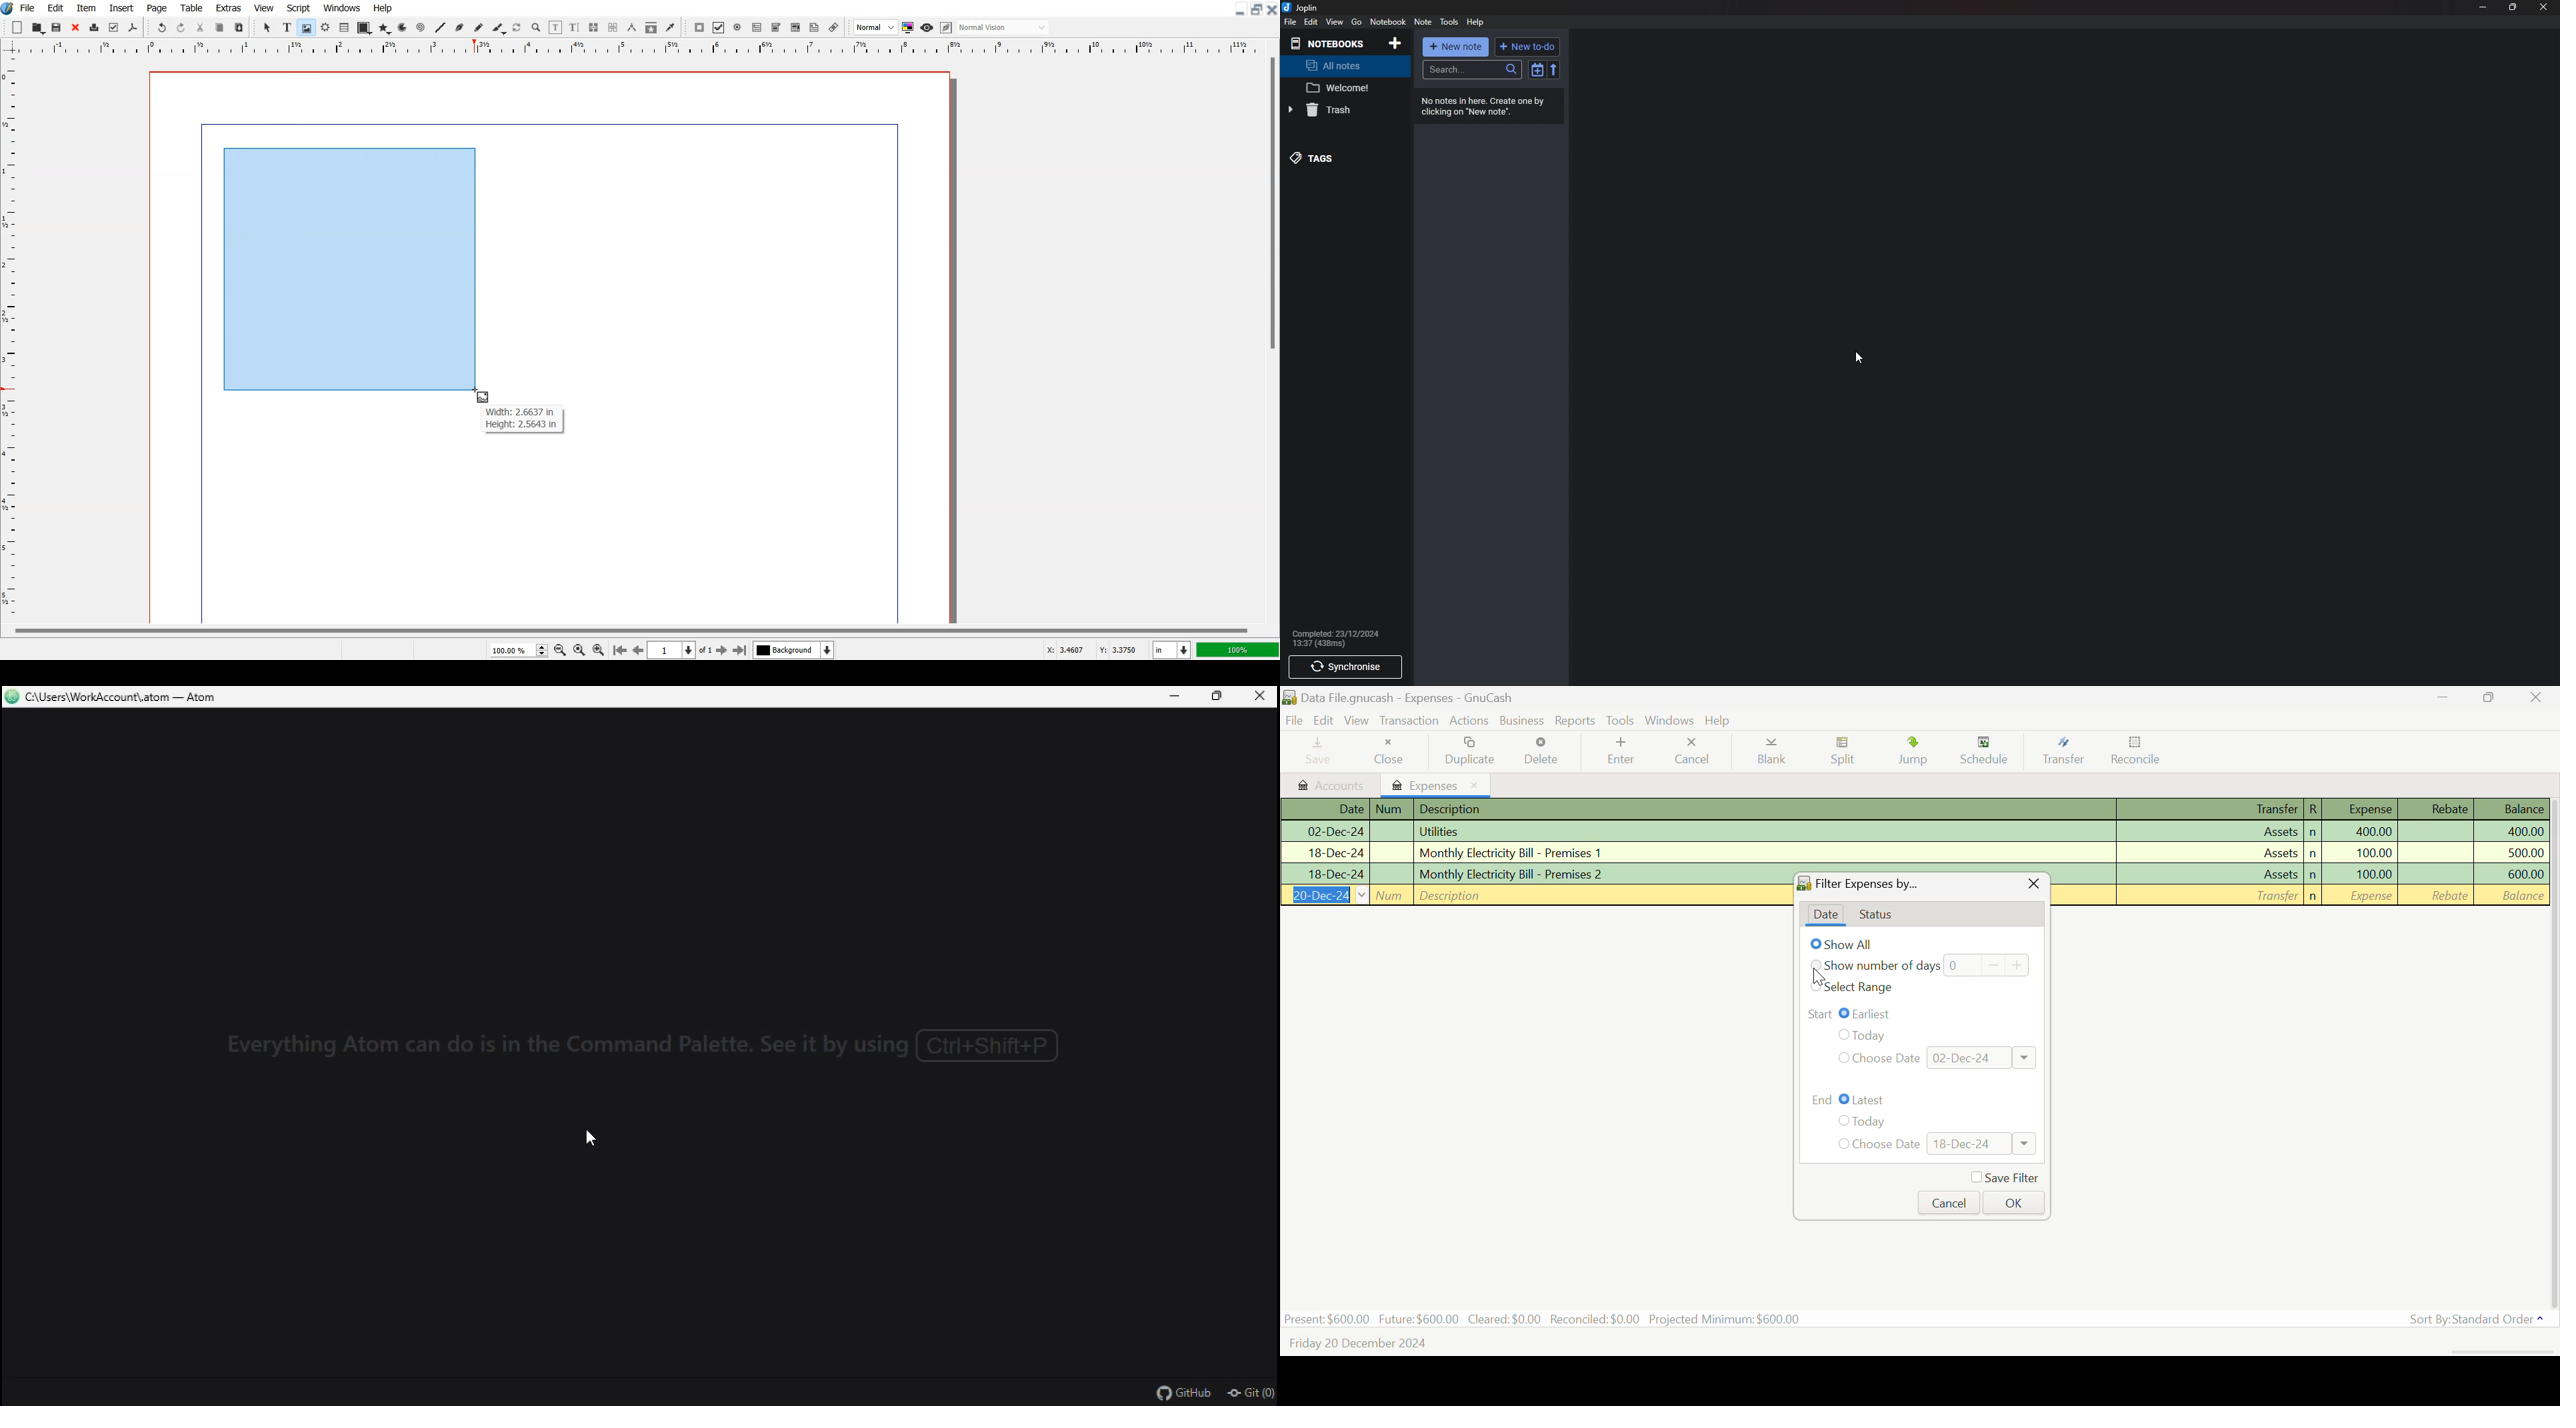 This screenshot has height=1428, width=2576. Describe the element at coordinates (1331, 784) in the screenshot. I see `Accounts tab` at that location.